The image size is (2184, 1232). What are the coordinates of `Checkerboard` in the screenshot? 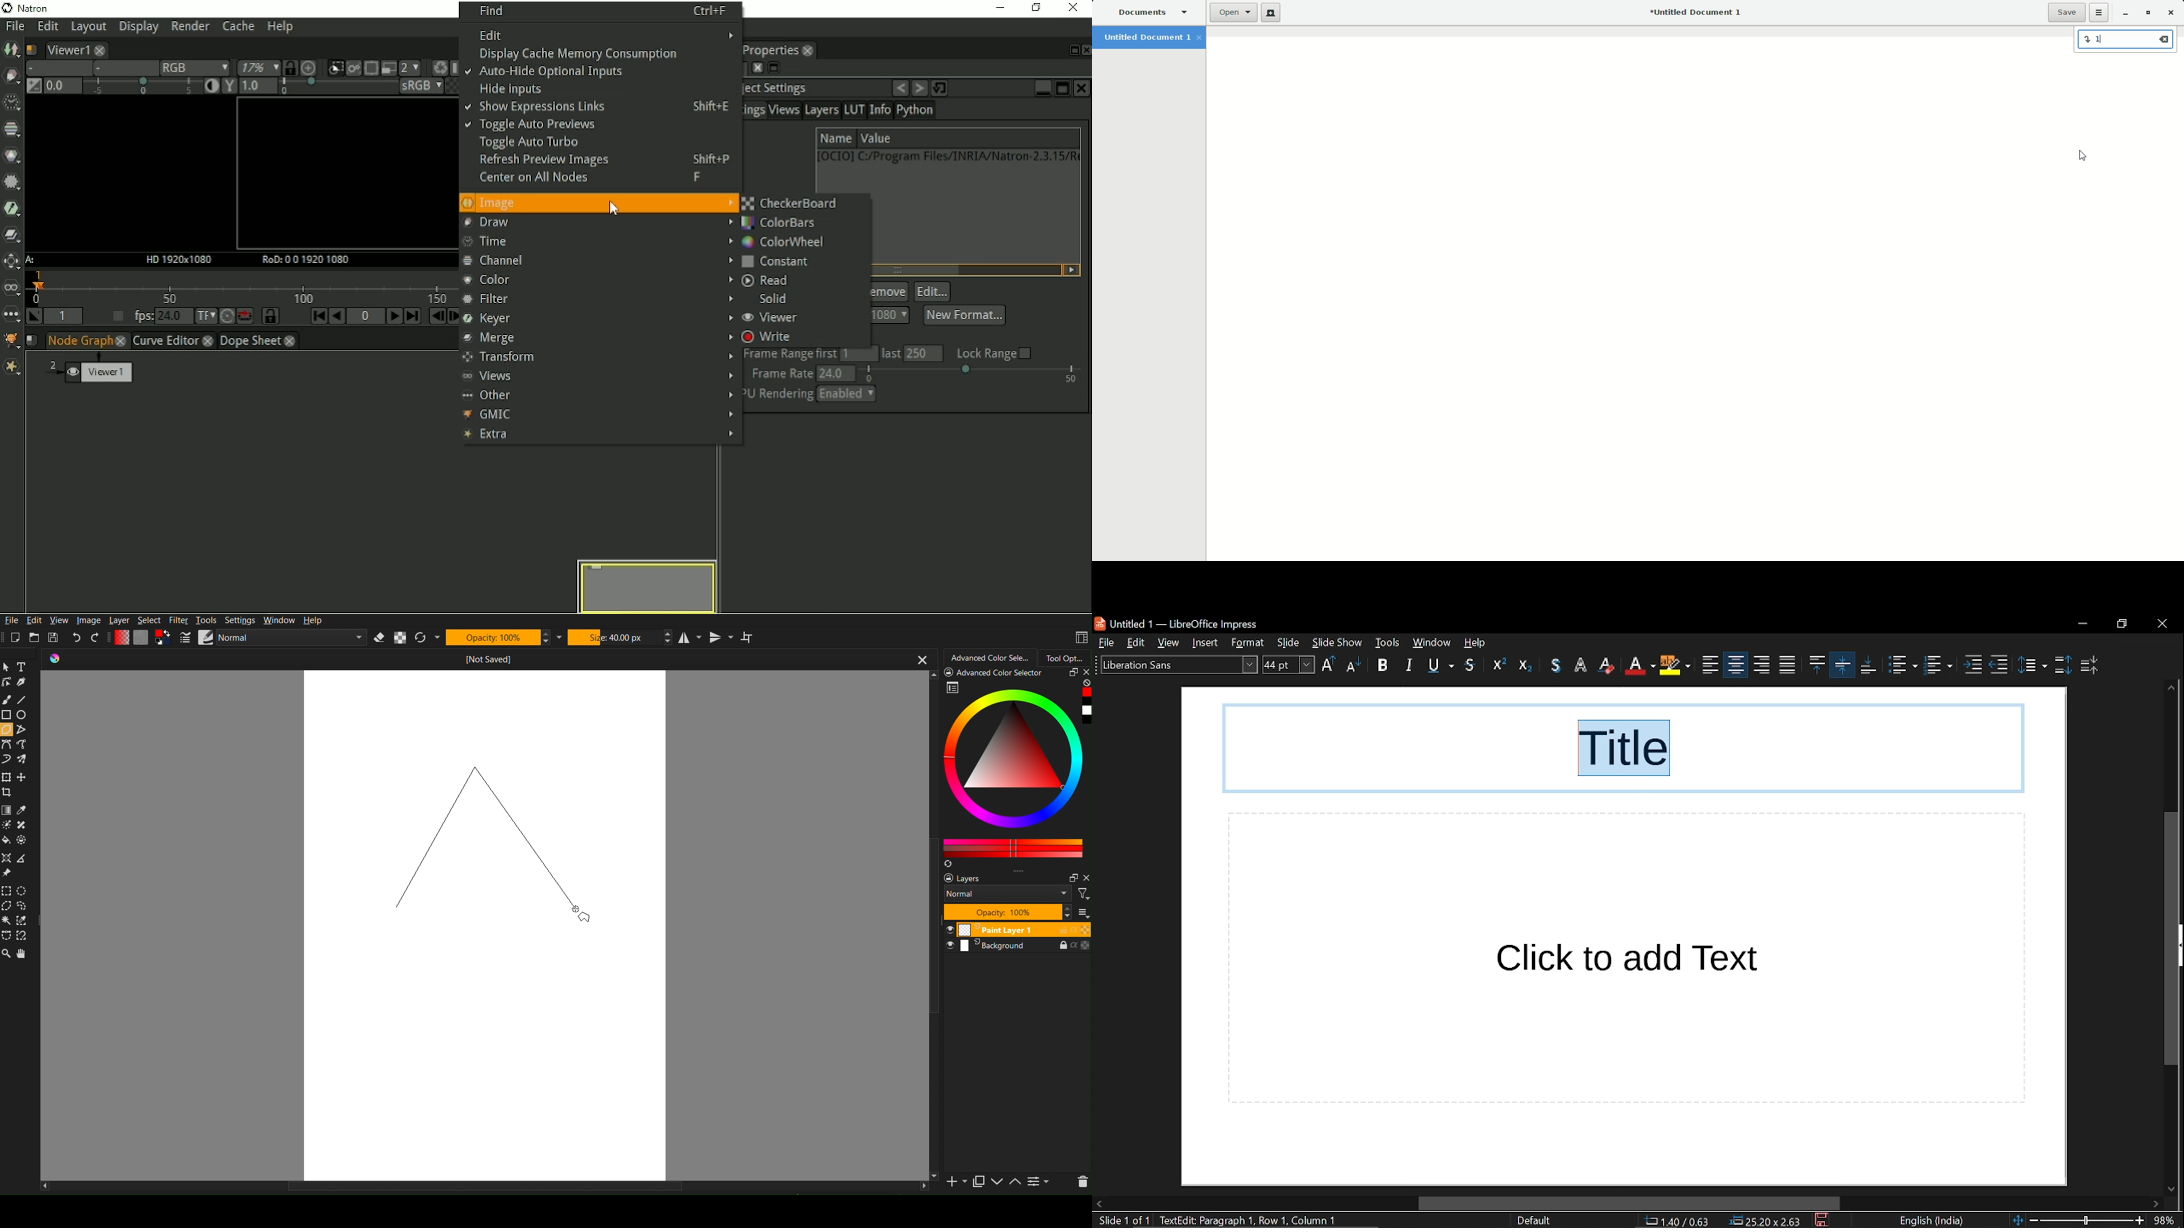 It's located at (793, 203).